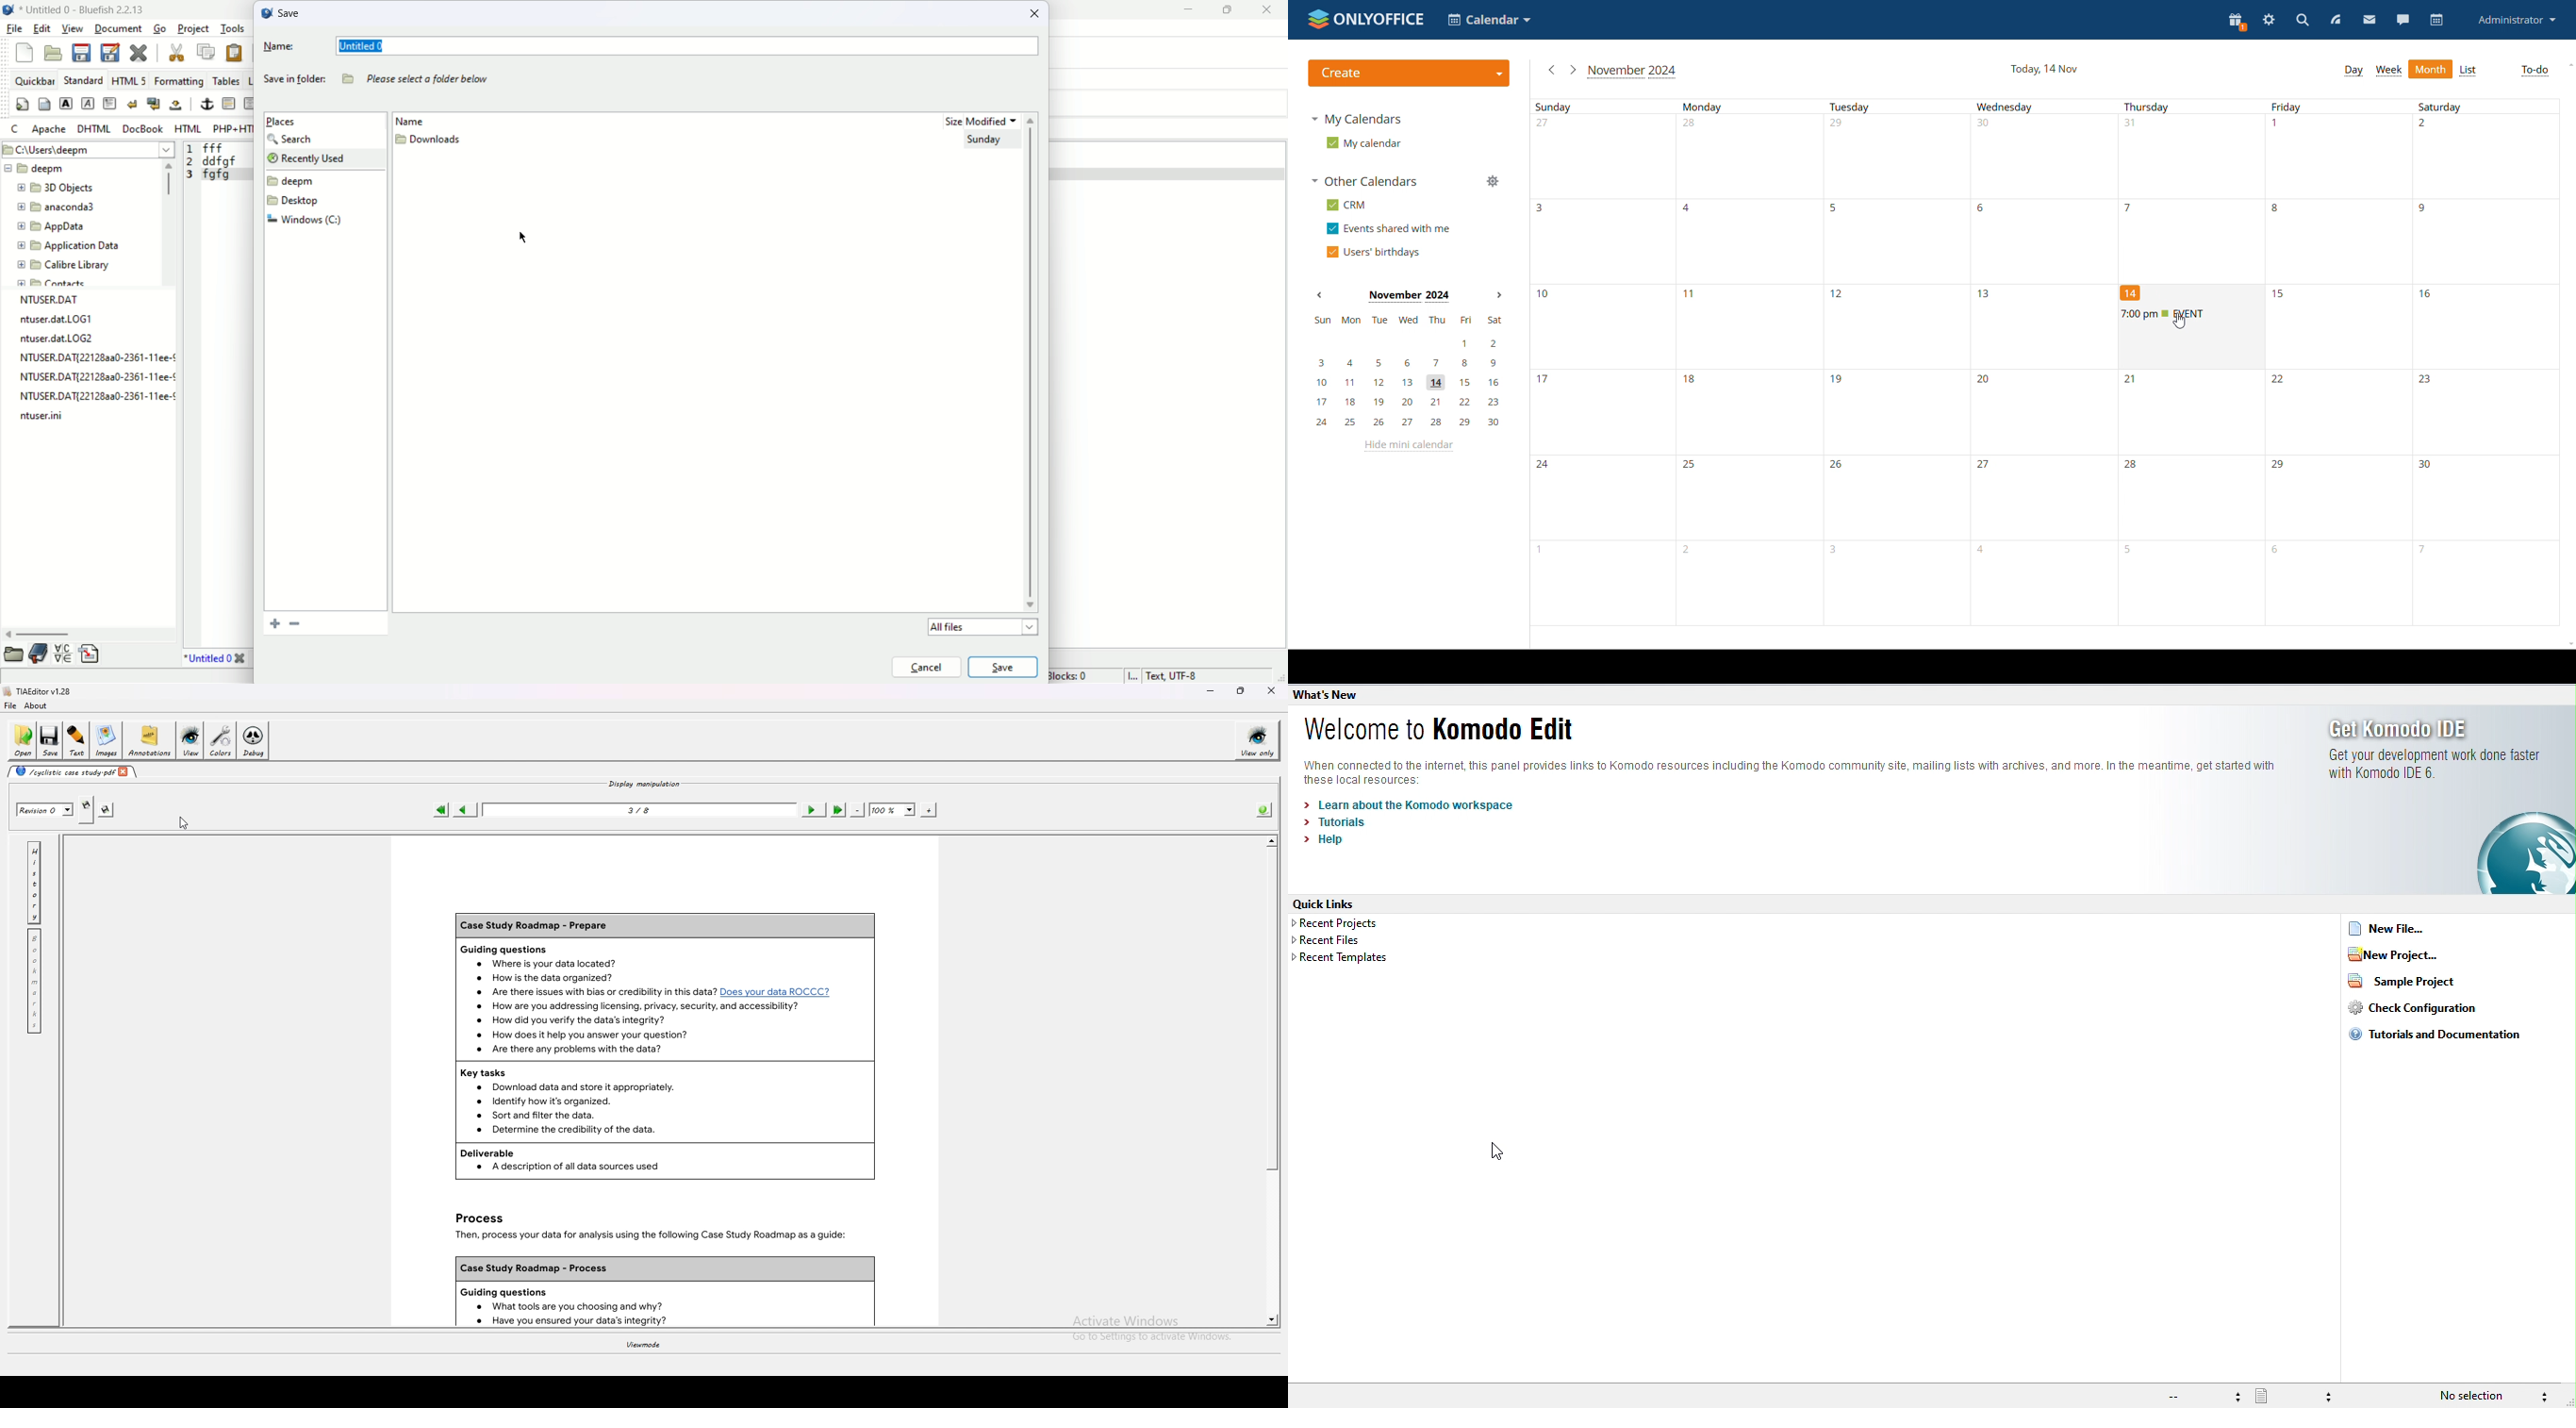 The image size is (2576, 1428). I want to click on break and clear, so click(153, 104).